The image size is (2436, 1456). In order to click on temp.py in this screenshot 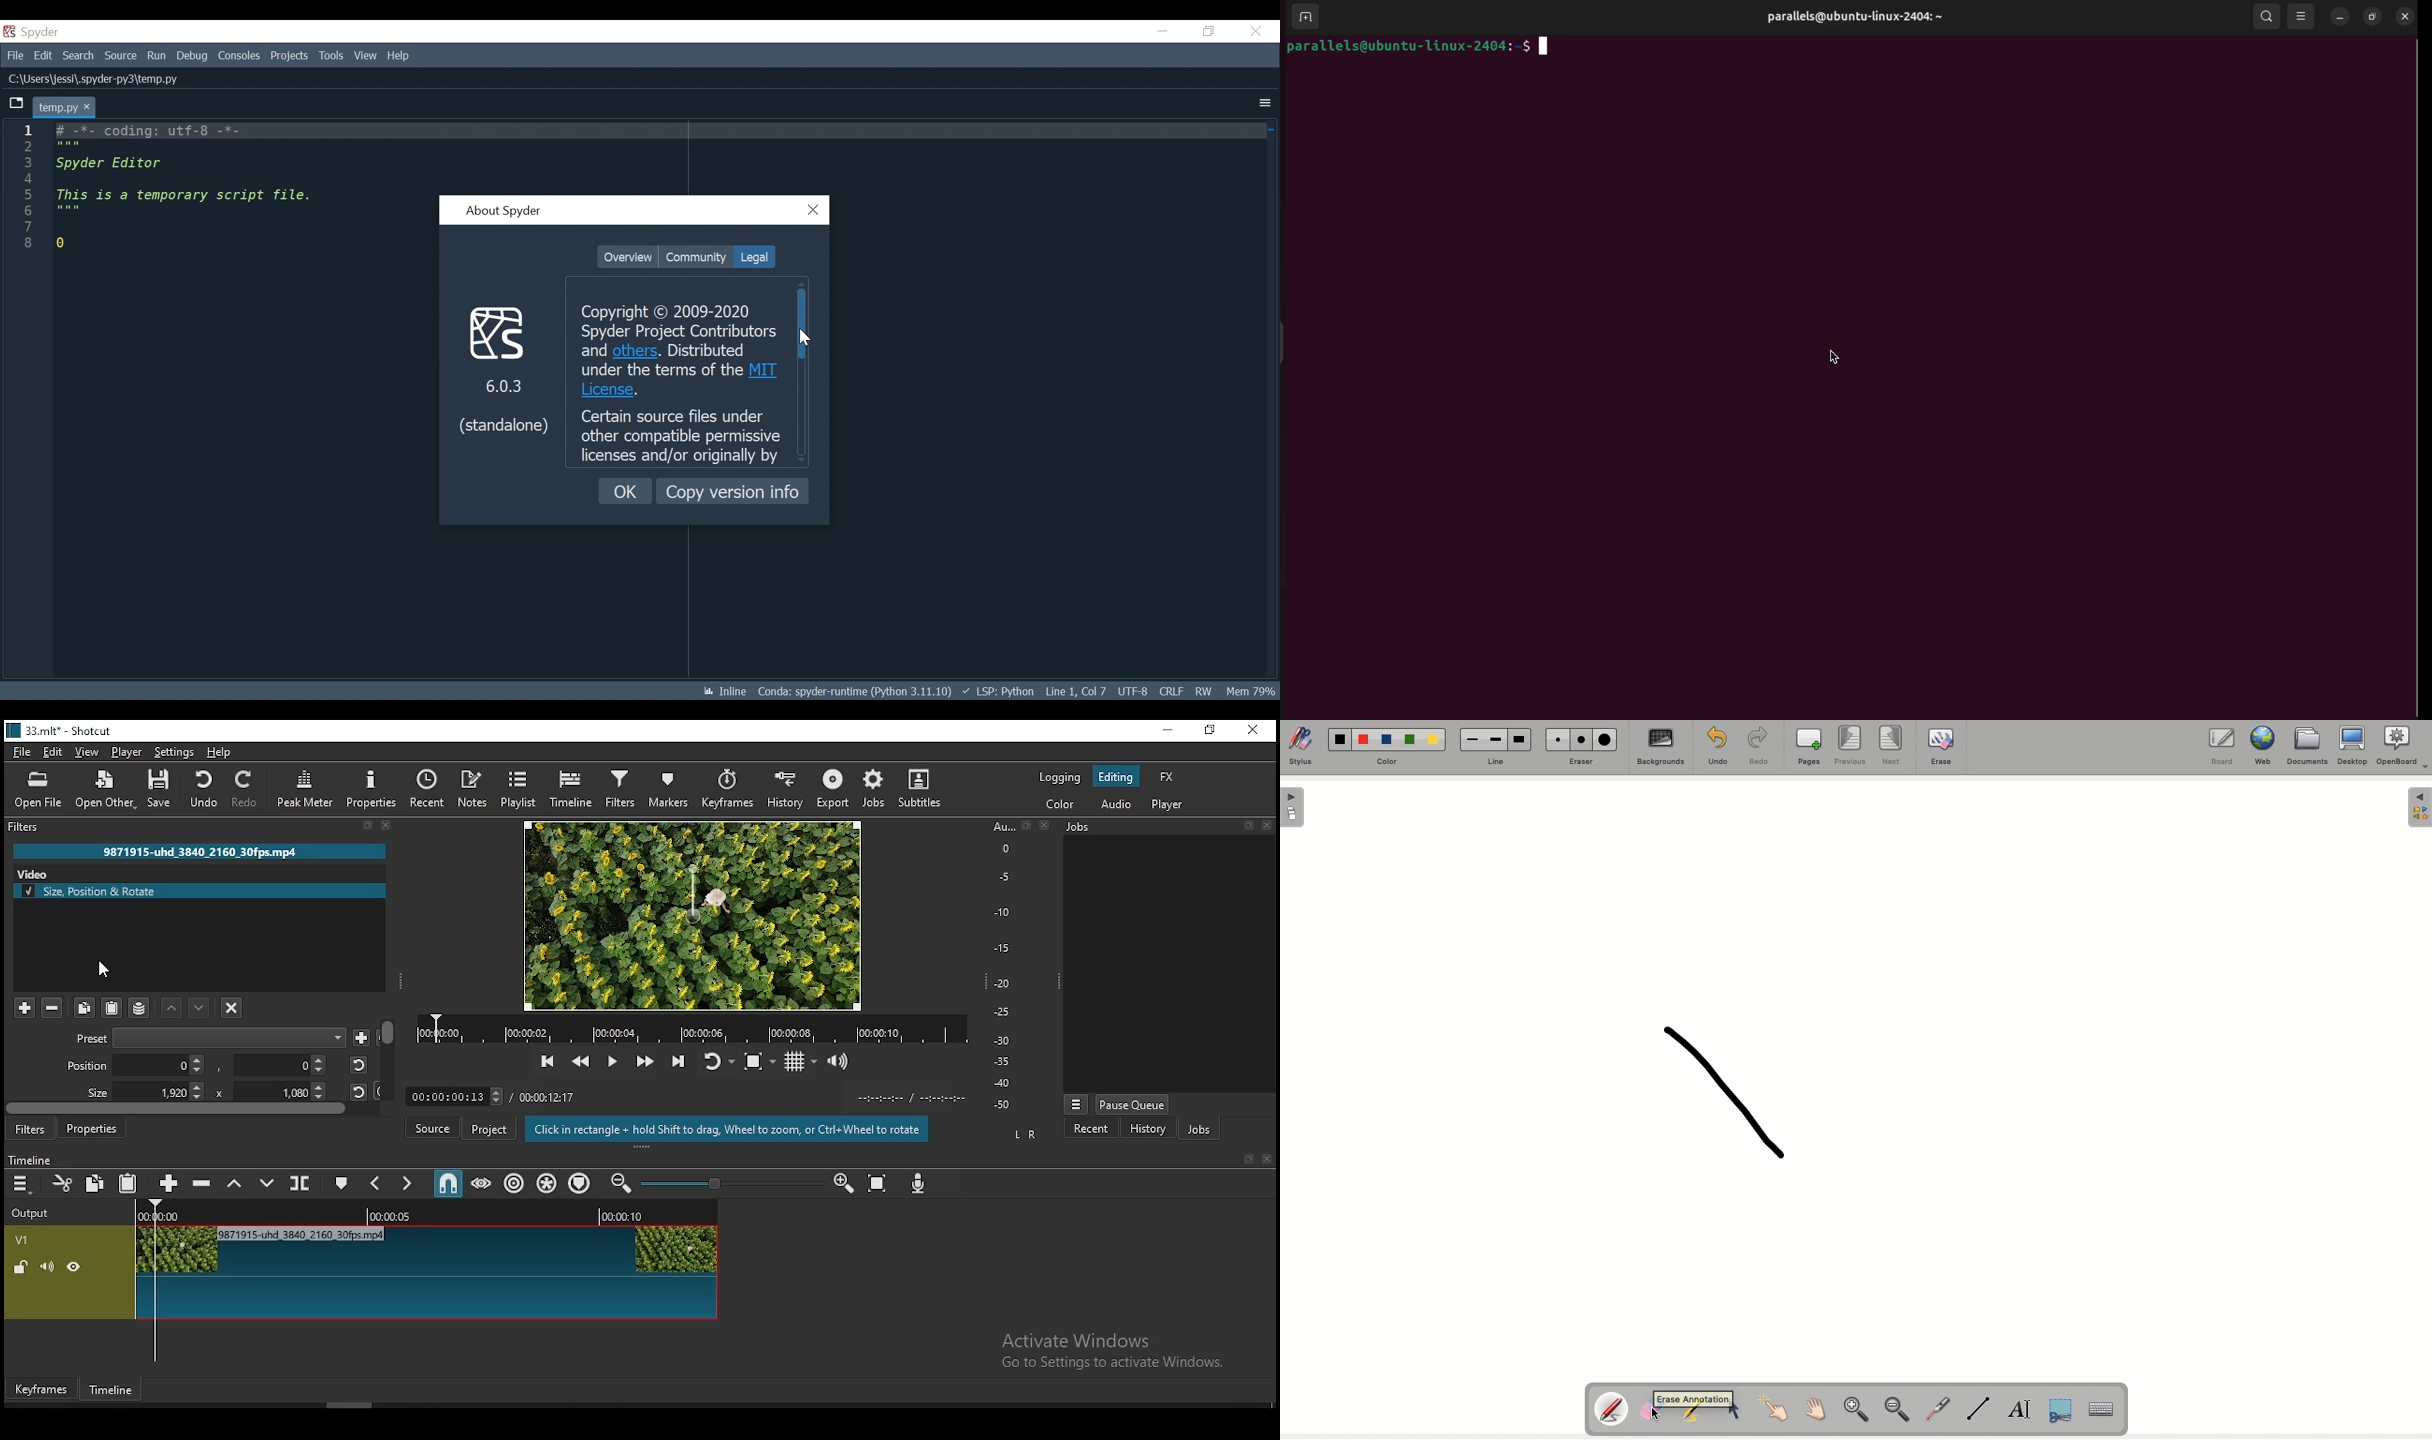, I will do `click(65, 107)`.